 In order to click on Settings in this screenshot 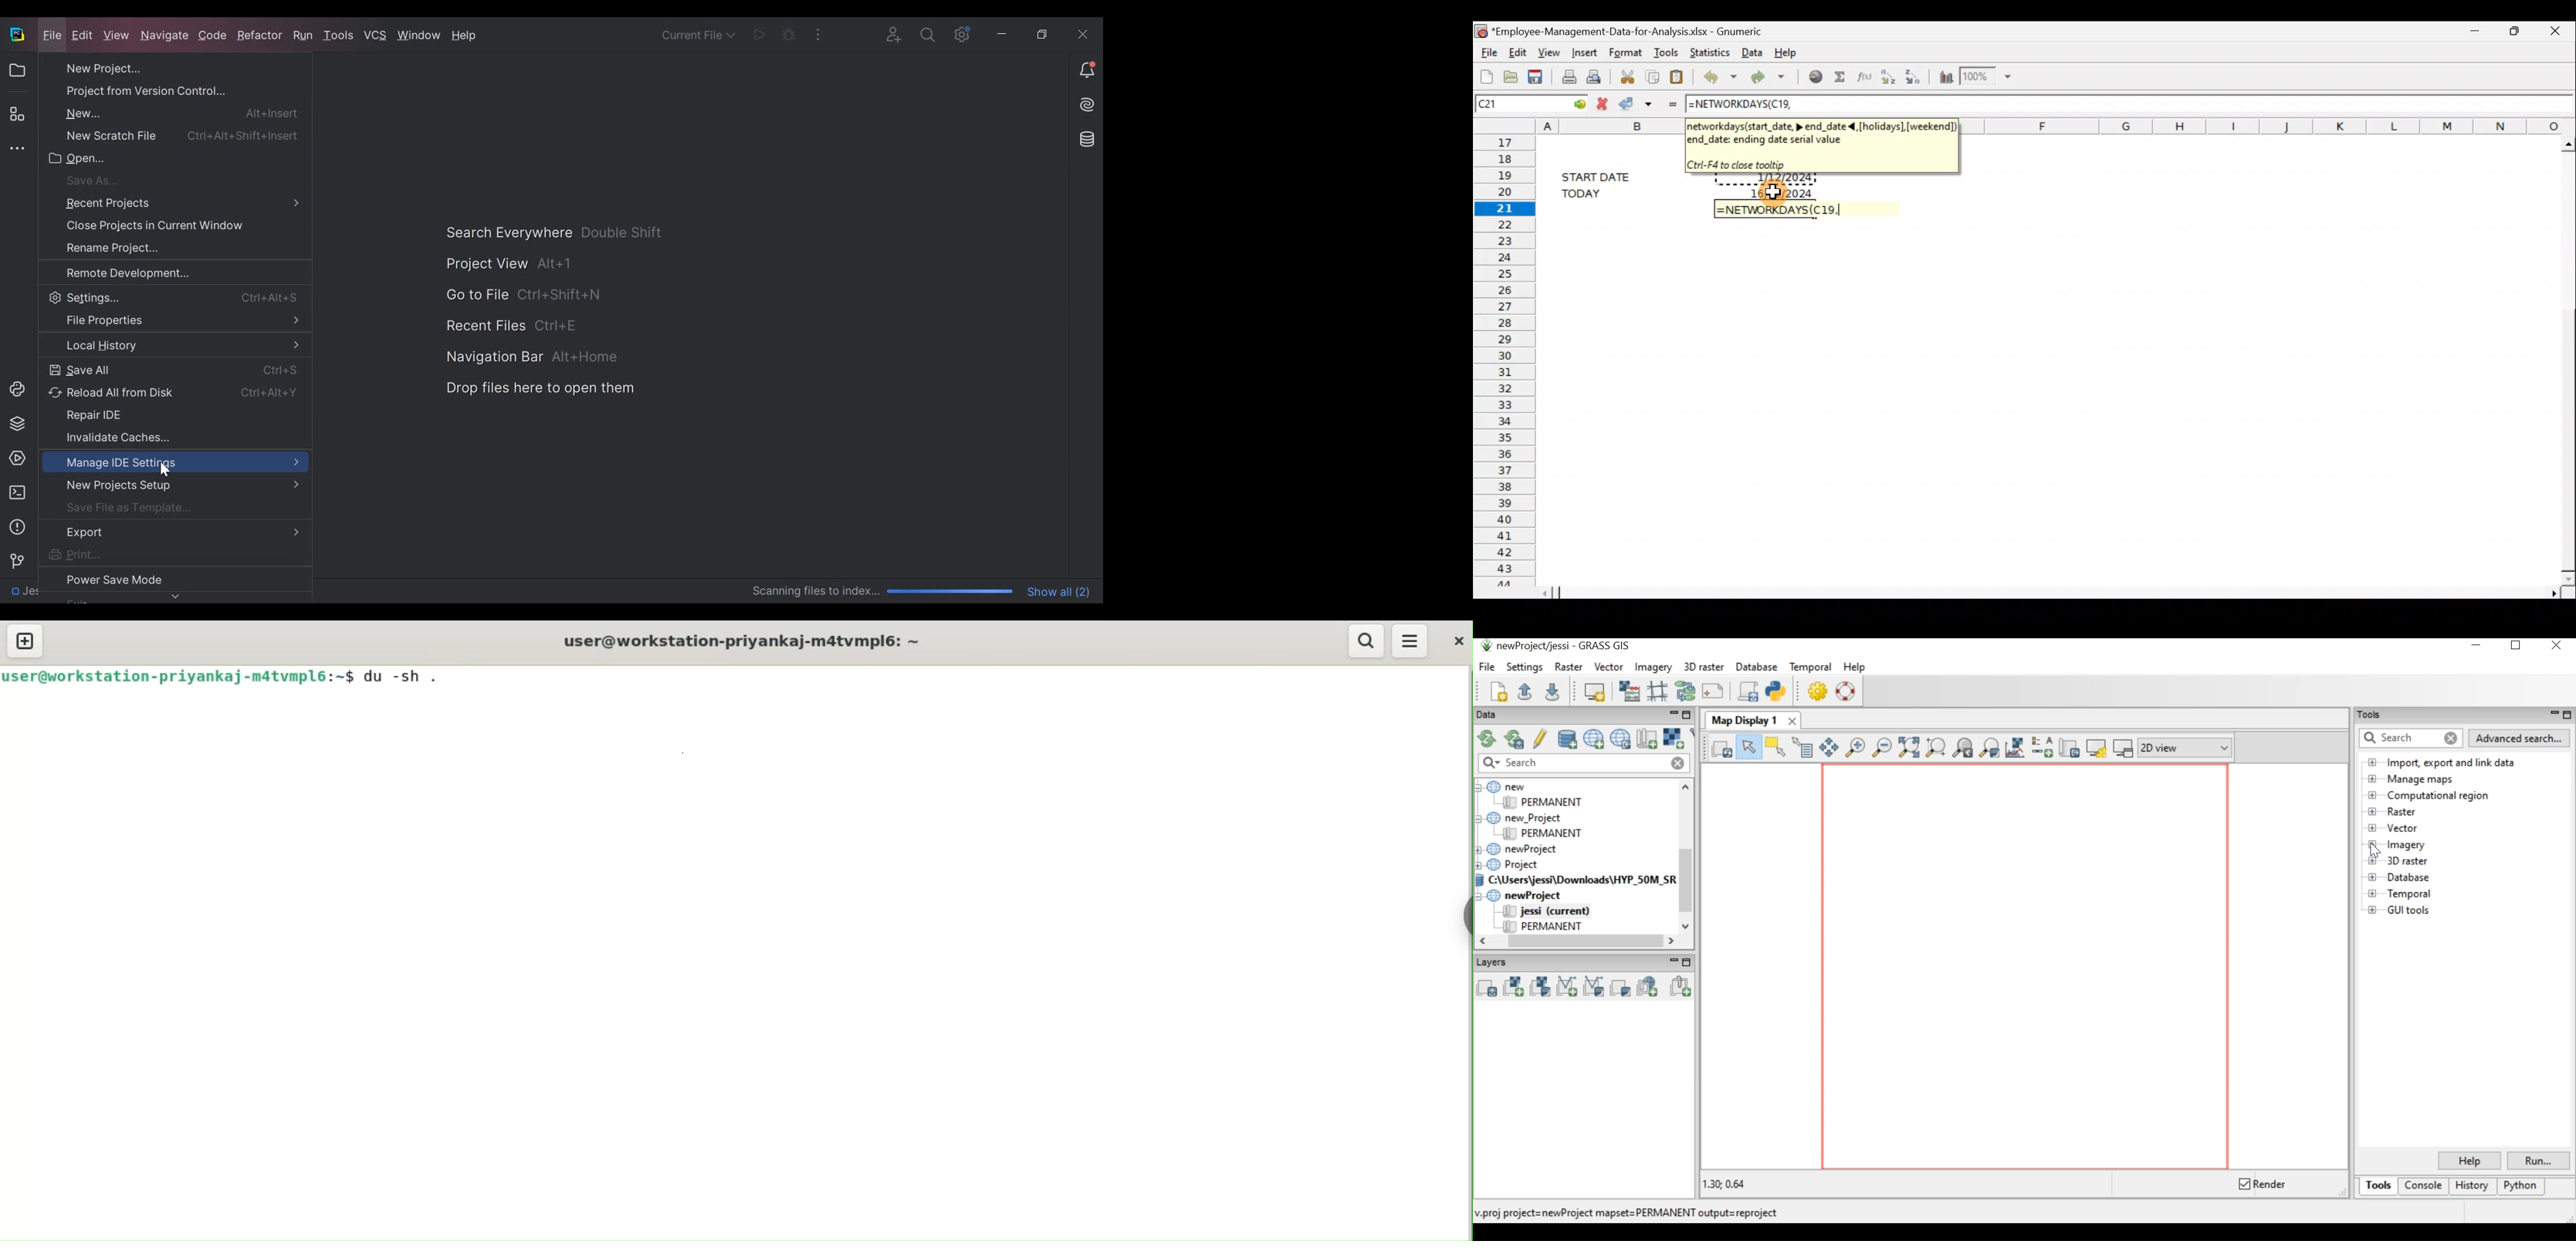, I will do `click(960, 33)`.